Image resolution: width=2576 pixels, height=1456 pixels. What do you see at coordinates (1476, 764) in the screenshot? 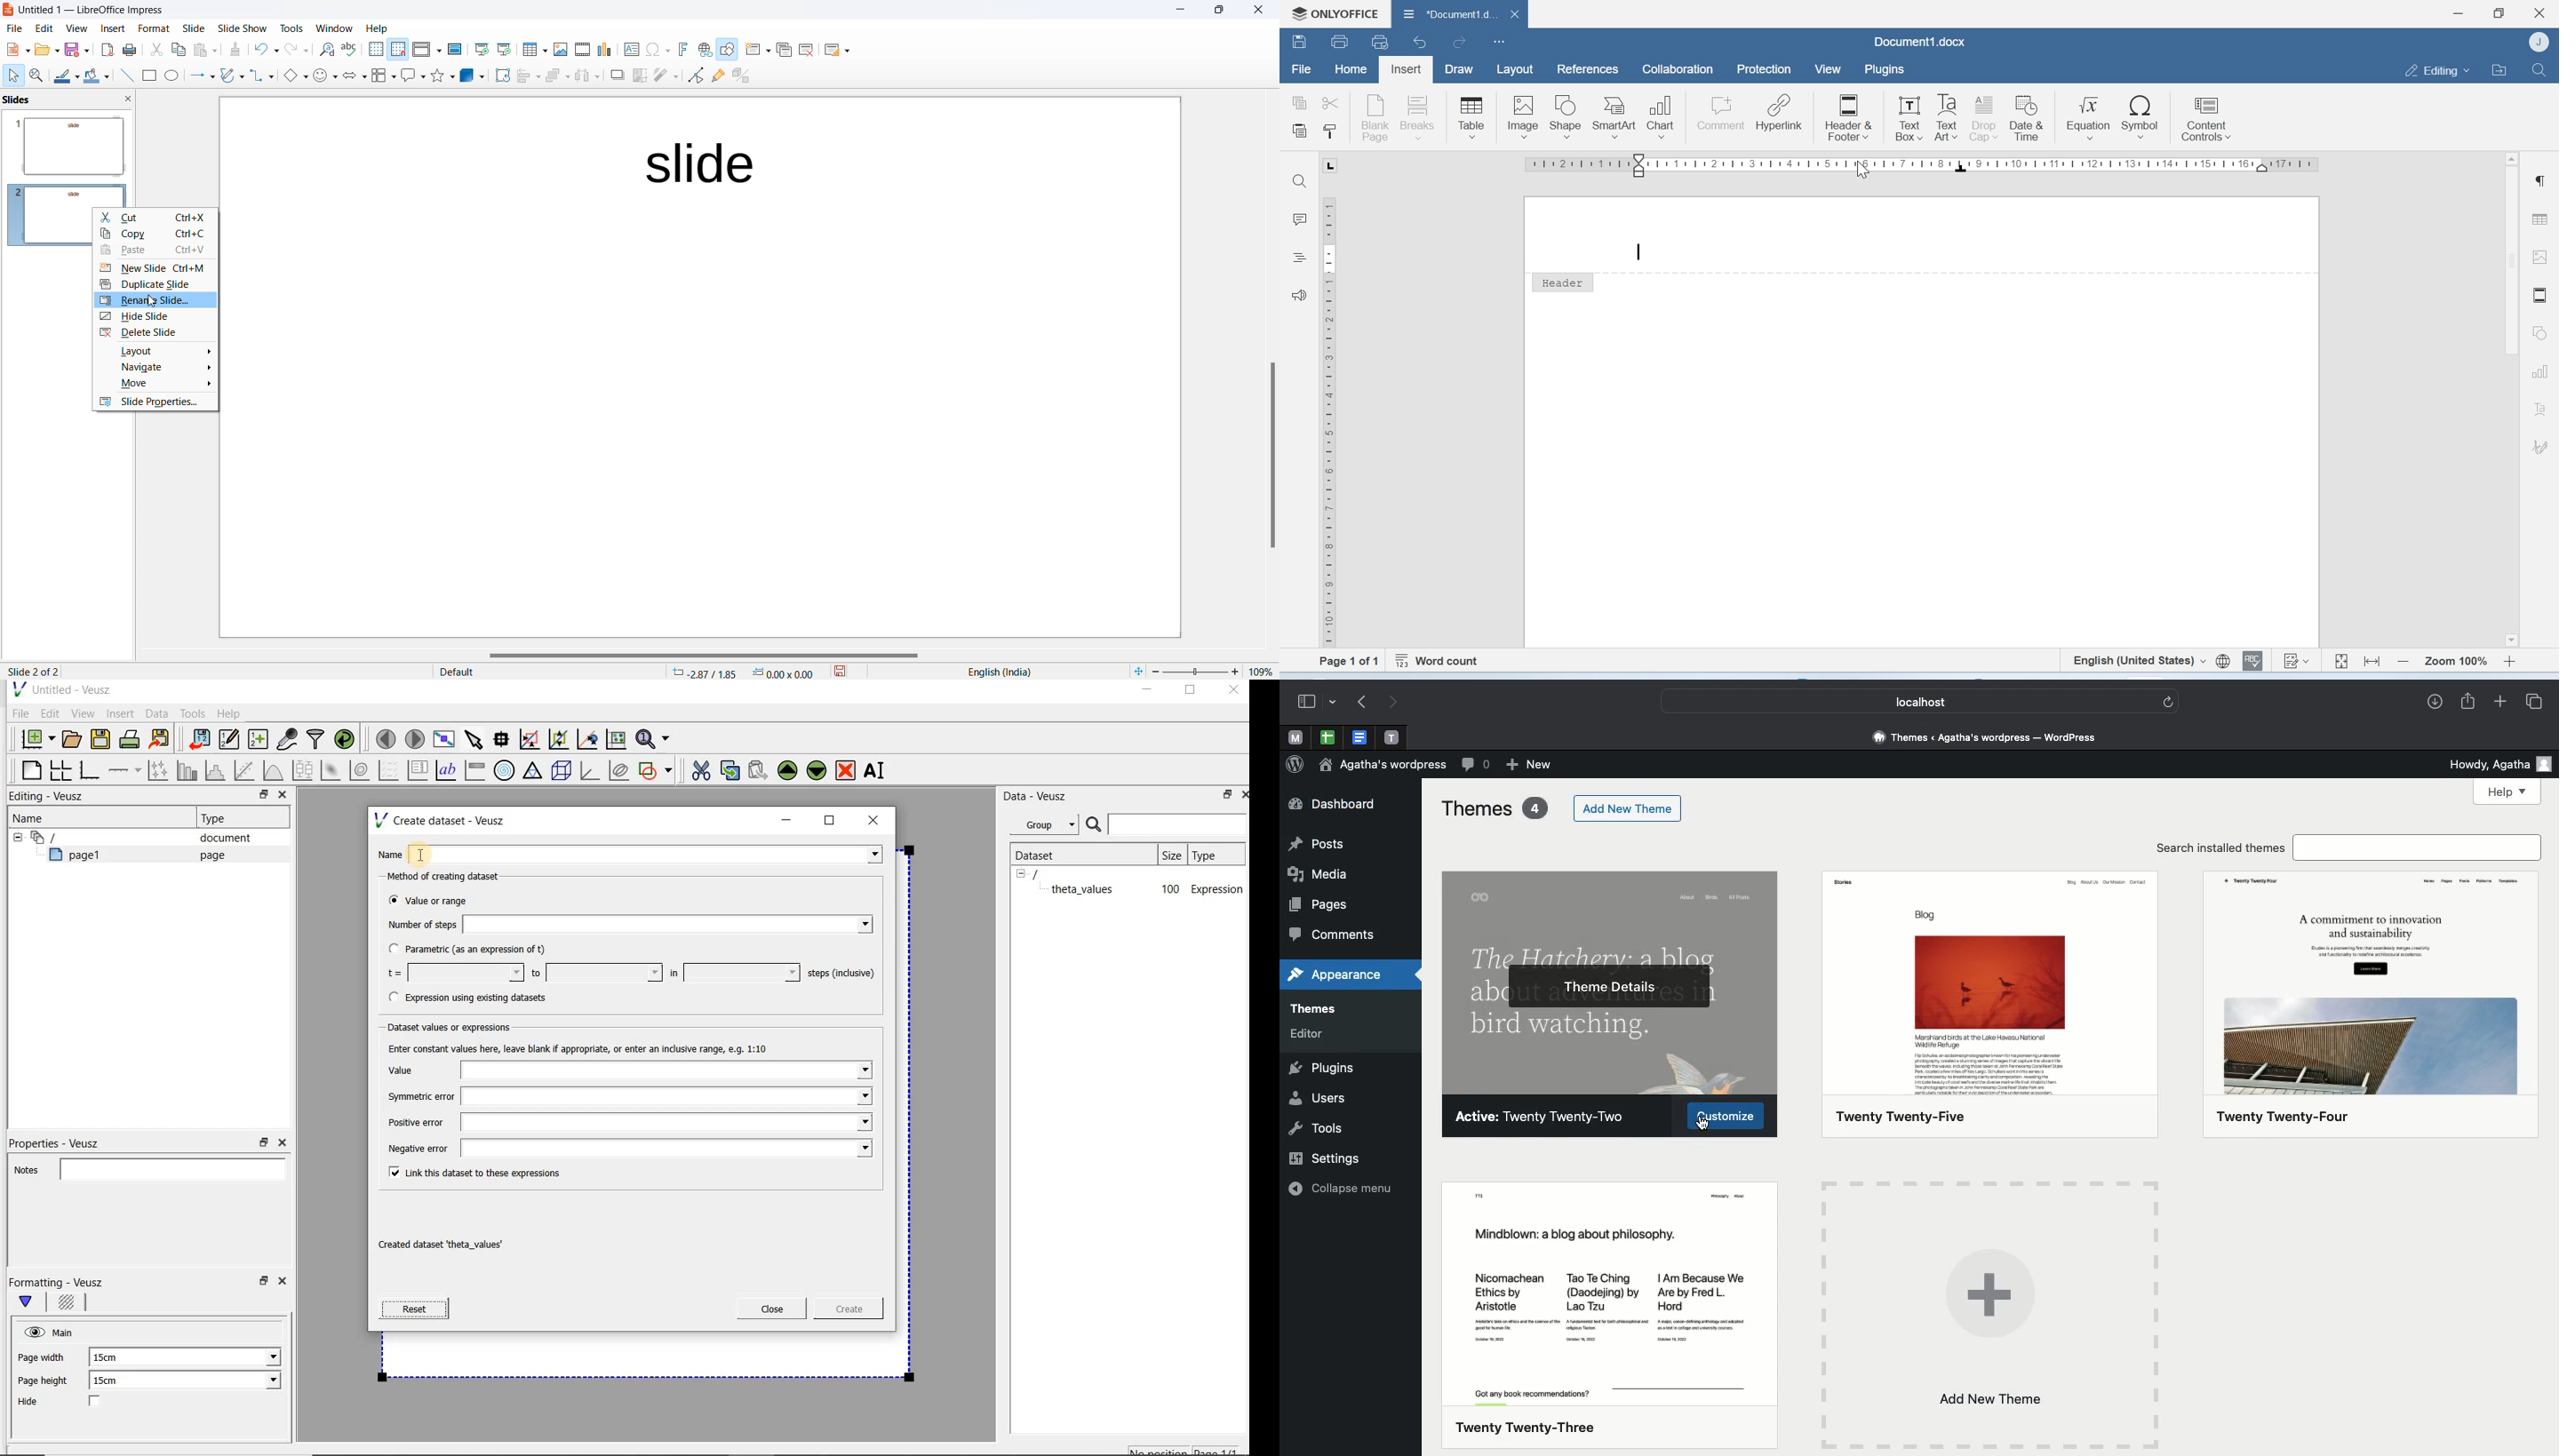
I see `Comments` at bounding box center [1476, 764].